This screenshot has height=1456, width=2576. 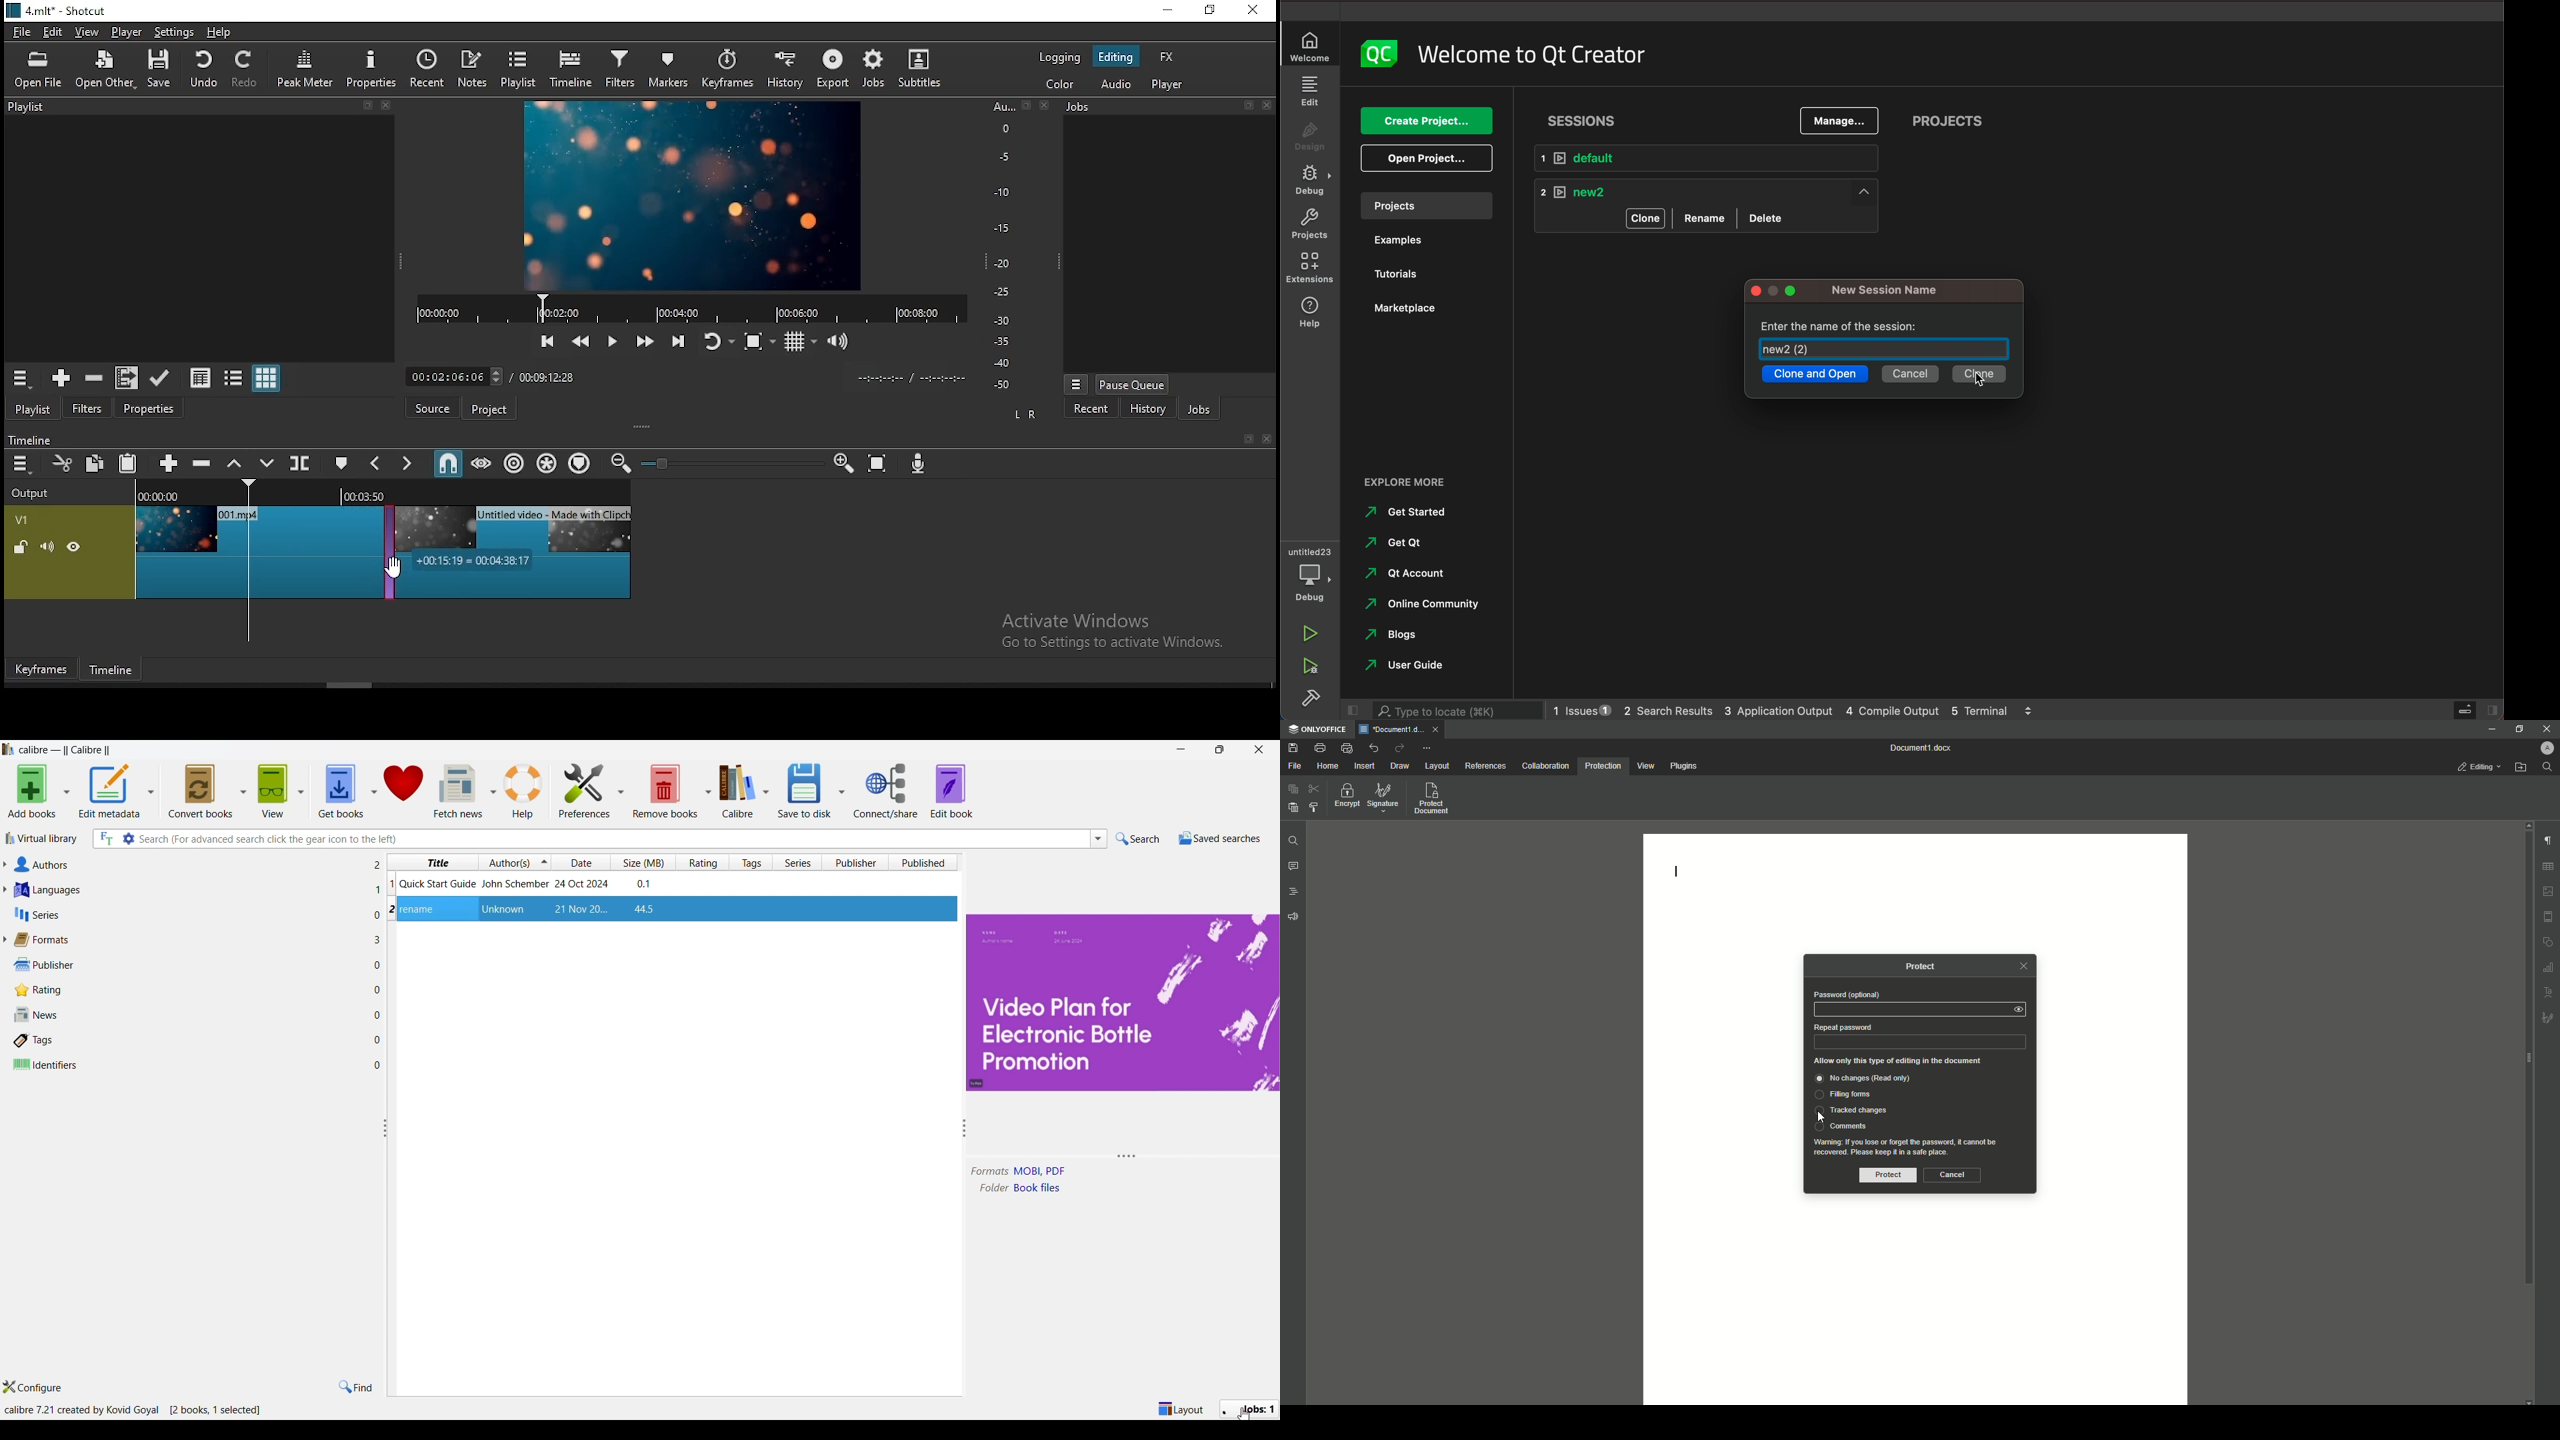 I want to click on Text Art settings, so click(x=2549, y=992).